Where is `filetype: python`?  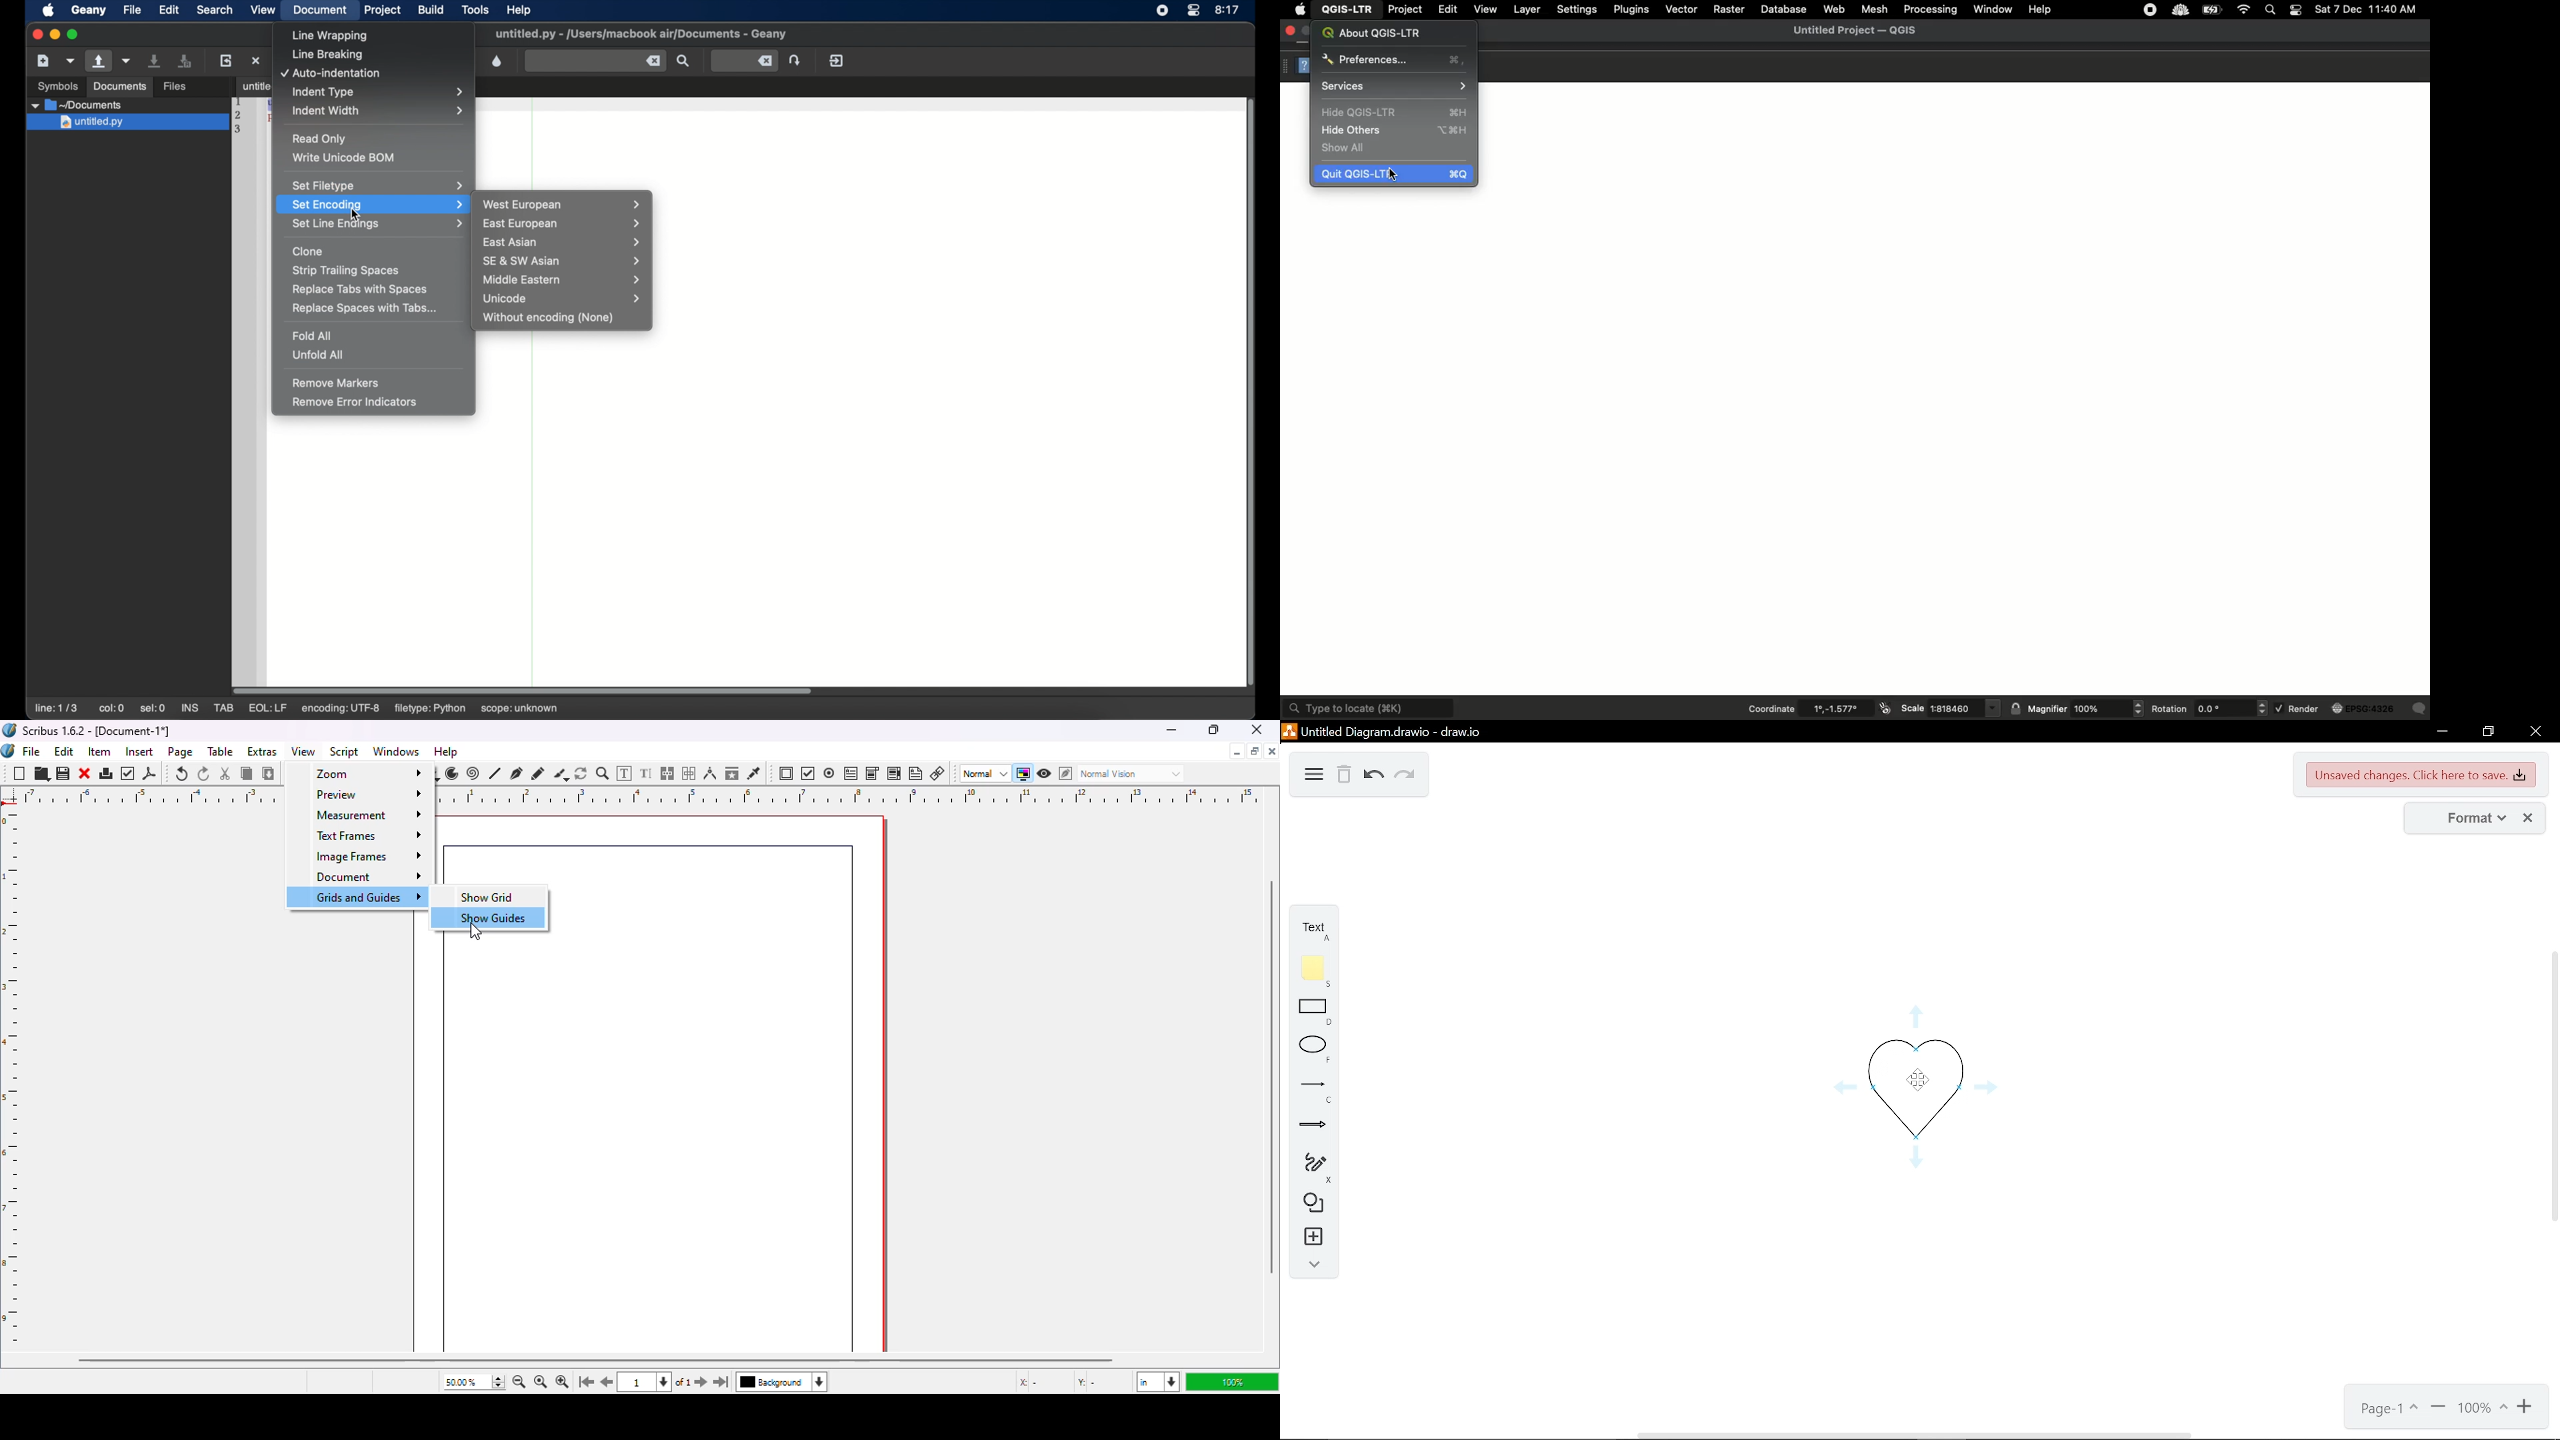 filetype: python is located at coordinates (431, 709).